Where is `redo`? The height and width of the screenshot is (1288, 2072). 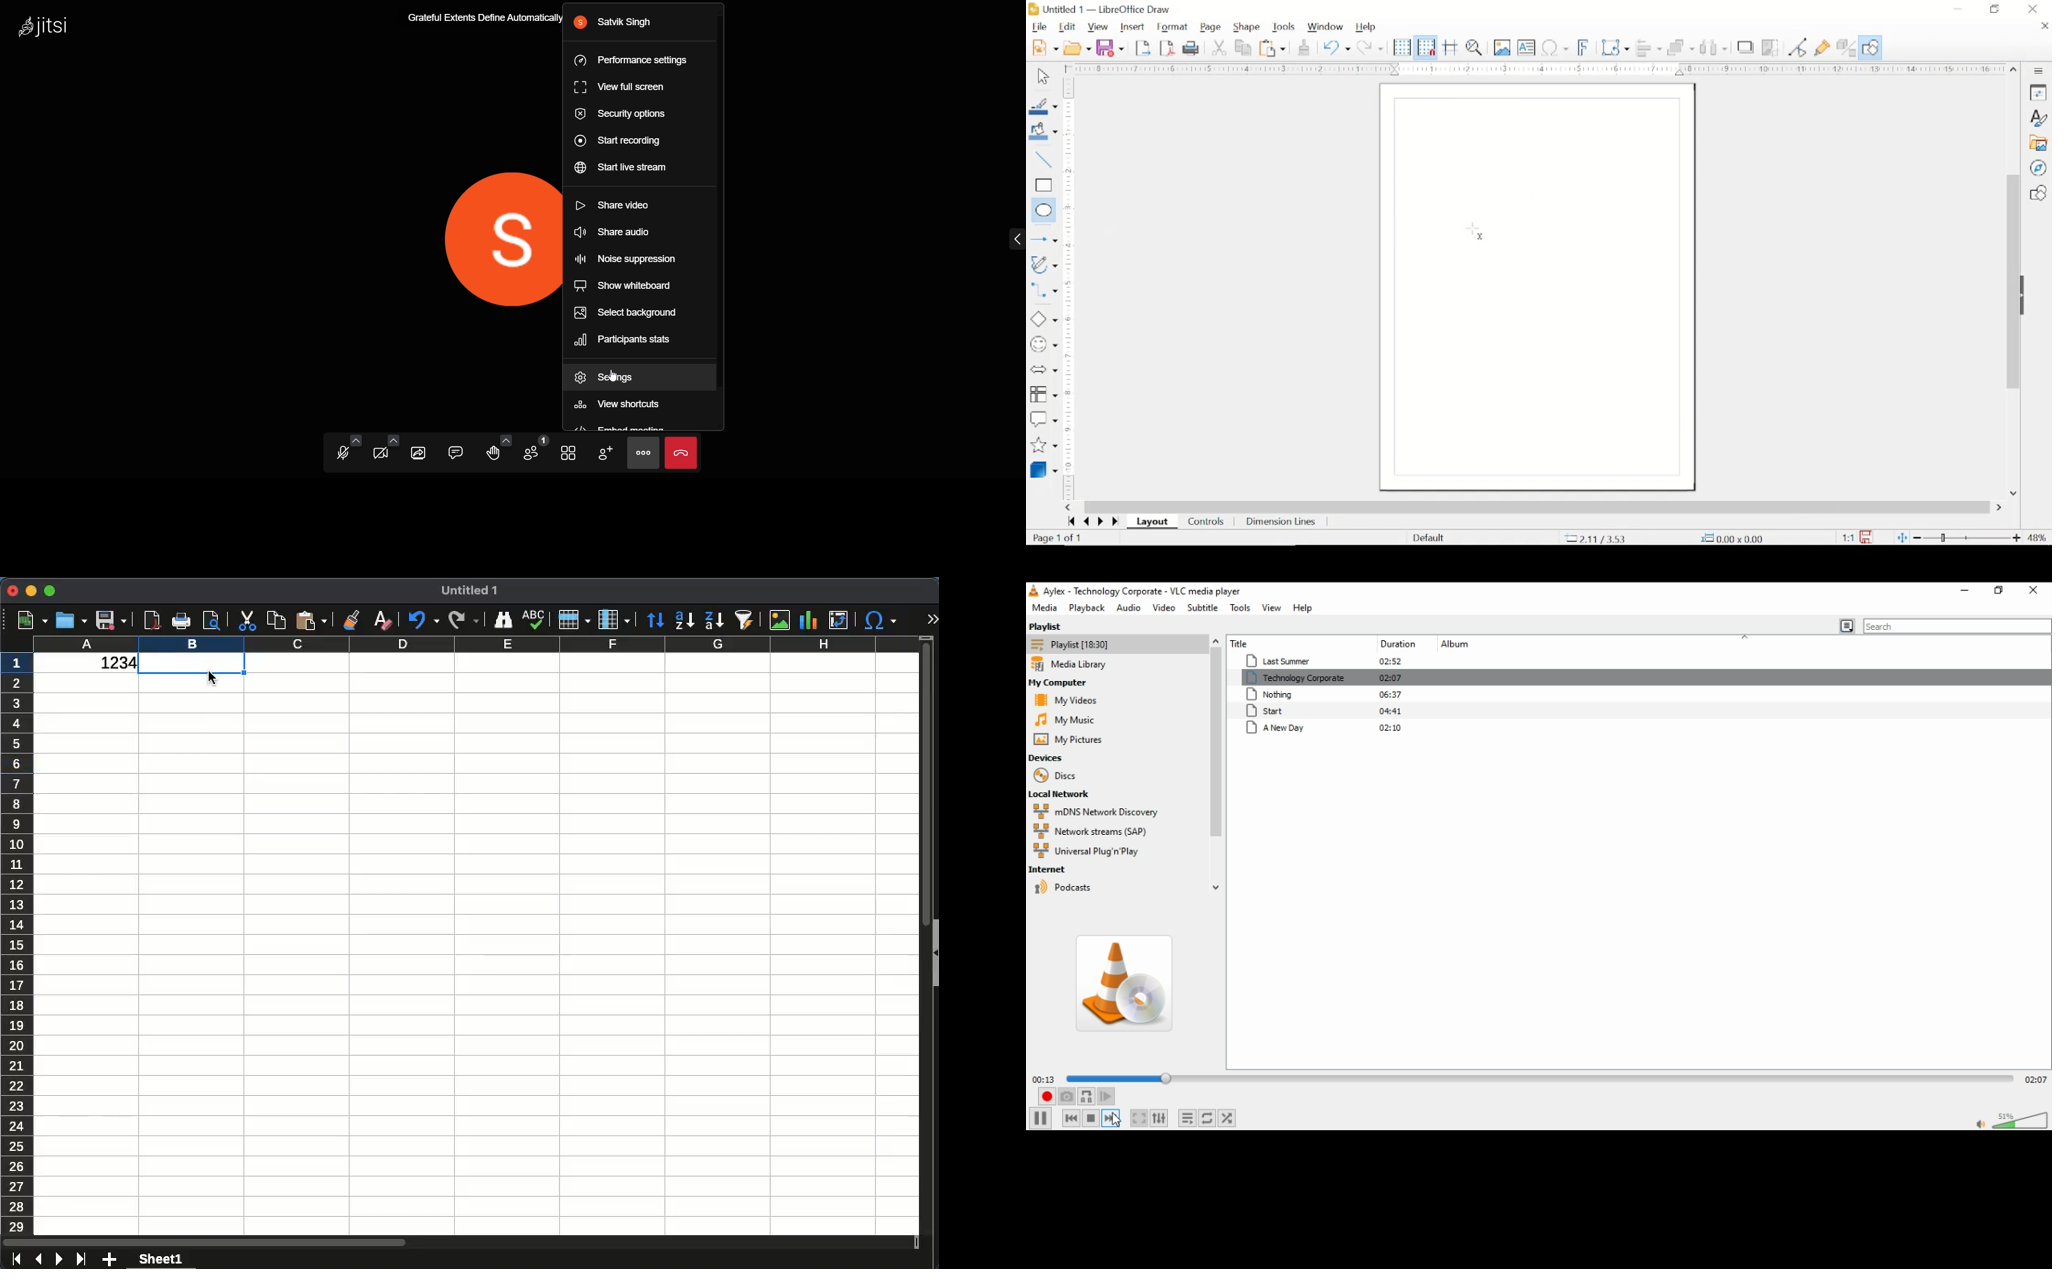
redo is located at coordinates (1371, 48).